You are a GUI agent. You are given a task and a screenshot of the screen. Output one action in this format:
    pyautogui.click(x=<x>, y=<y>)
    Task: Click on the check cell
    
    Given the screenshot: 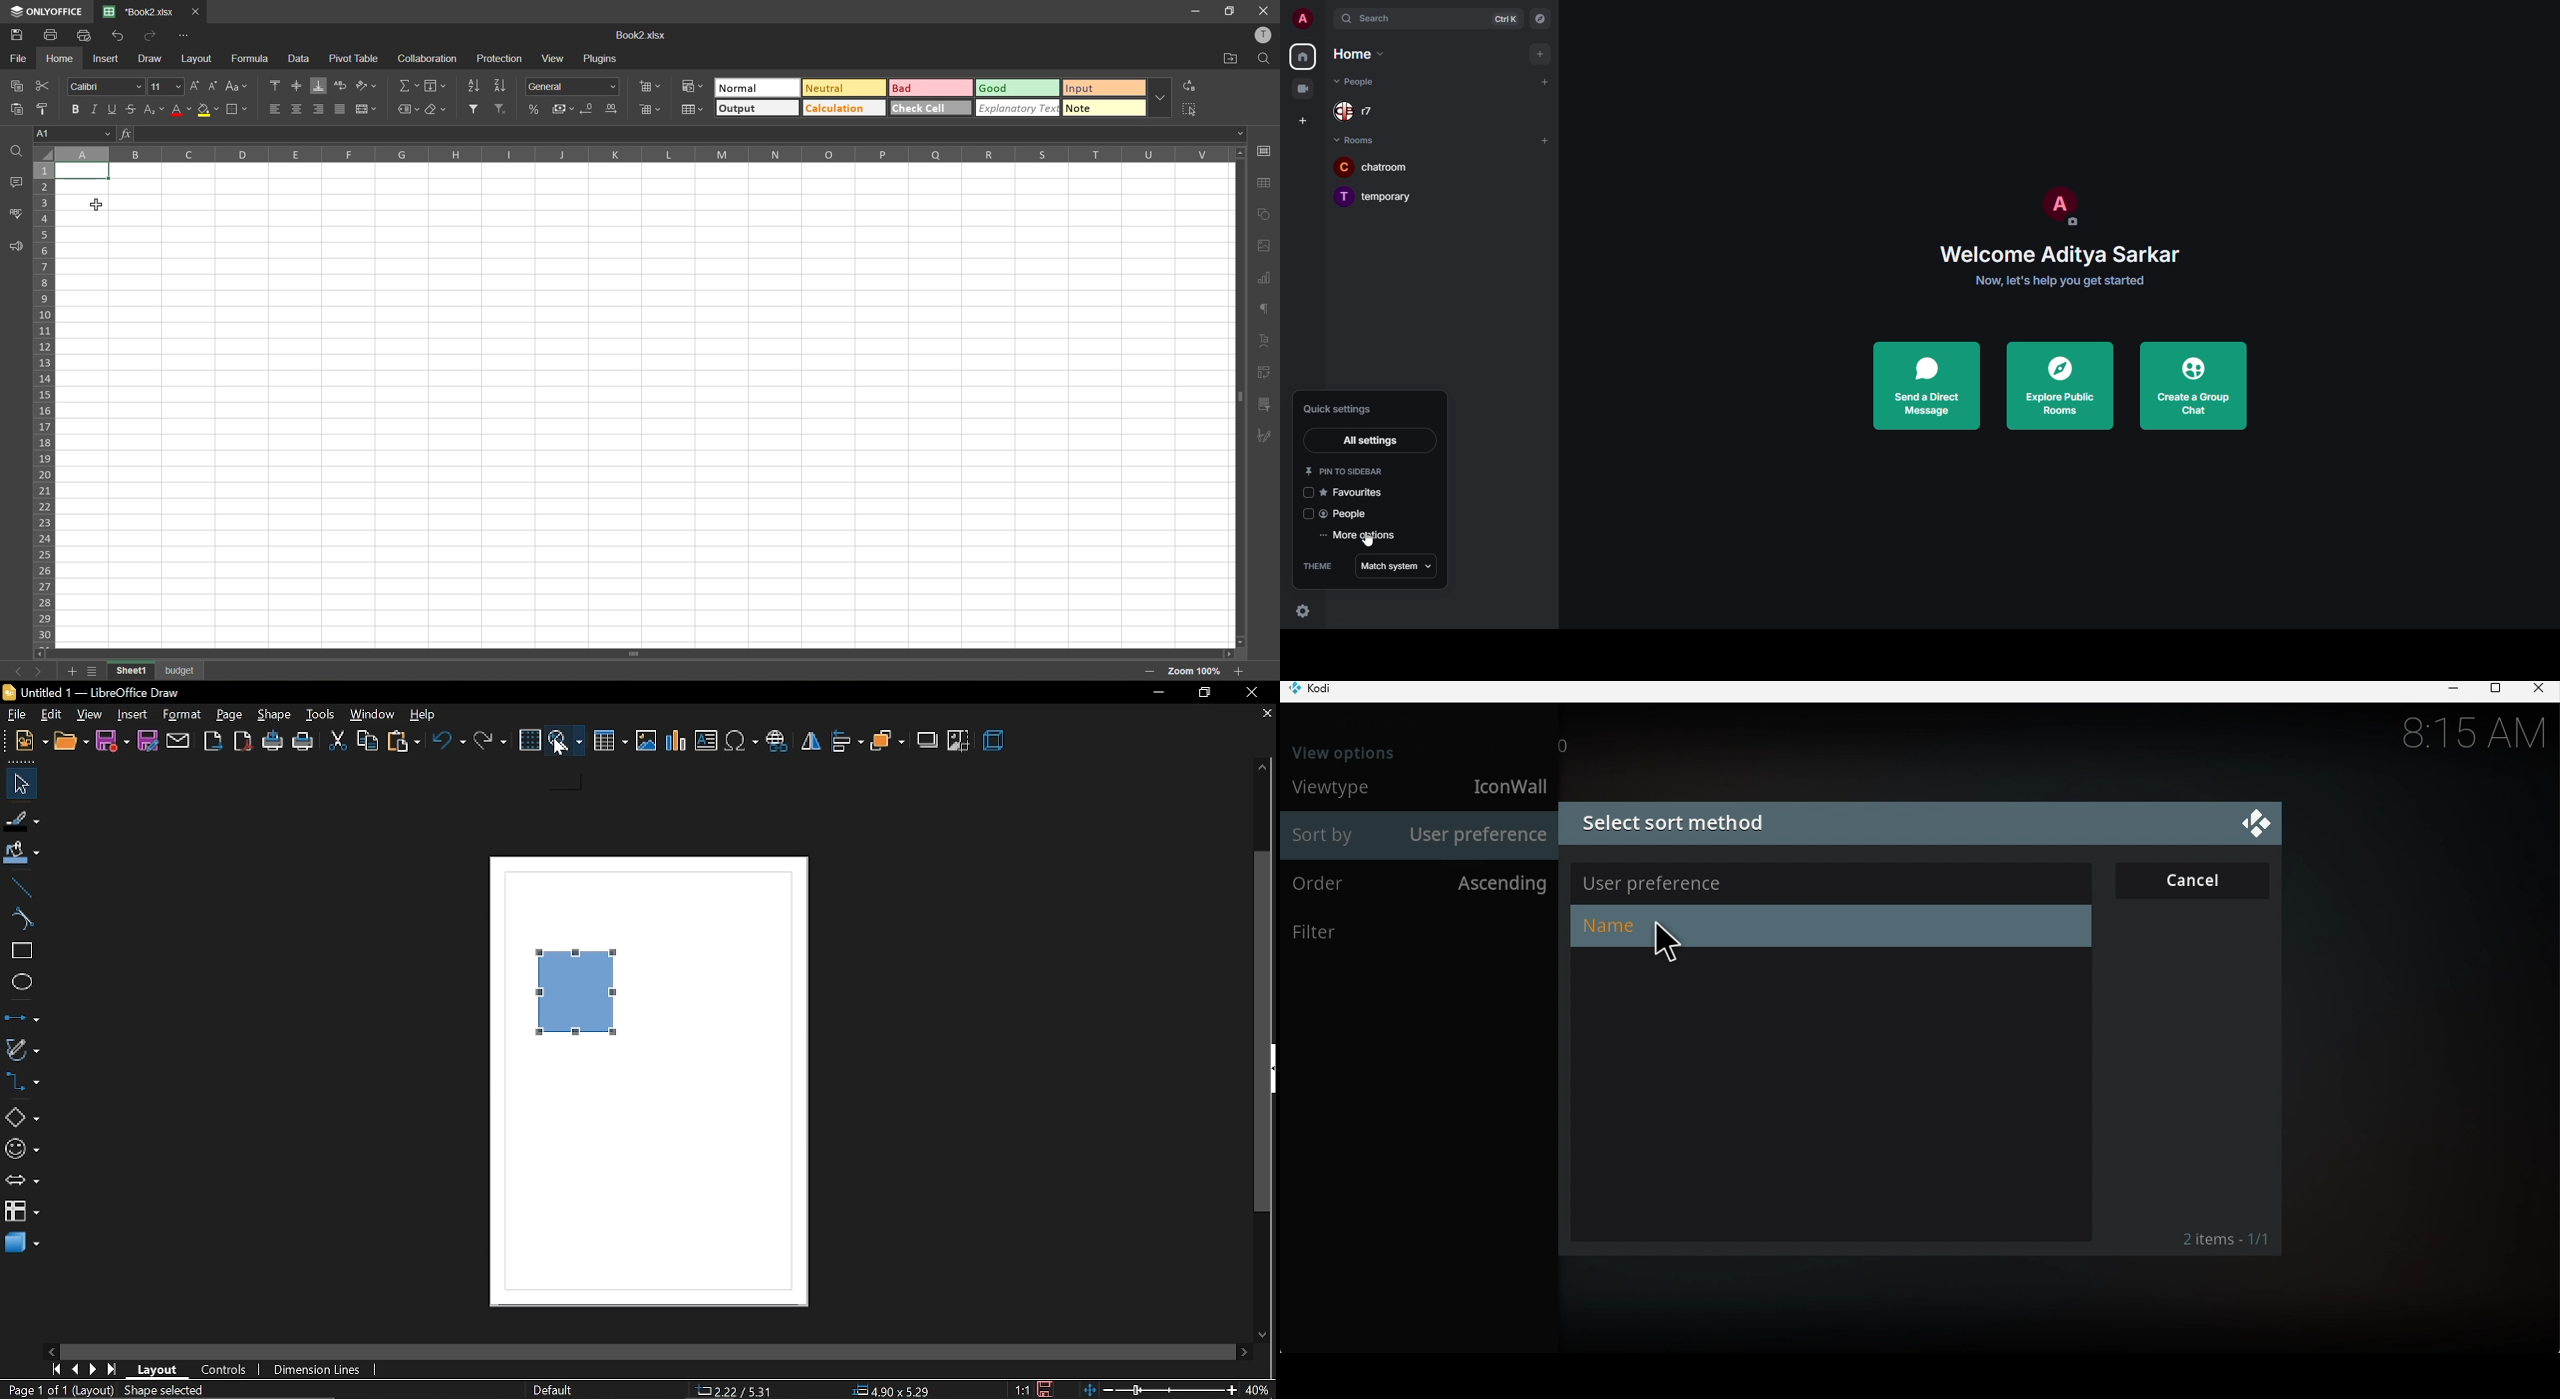 What is the action you would take?
    pyautogui.click(x=929, y=107)
    